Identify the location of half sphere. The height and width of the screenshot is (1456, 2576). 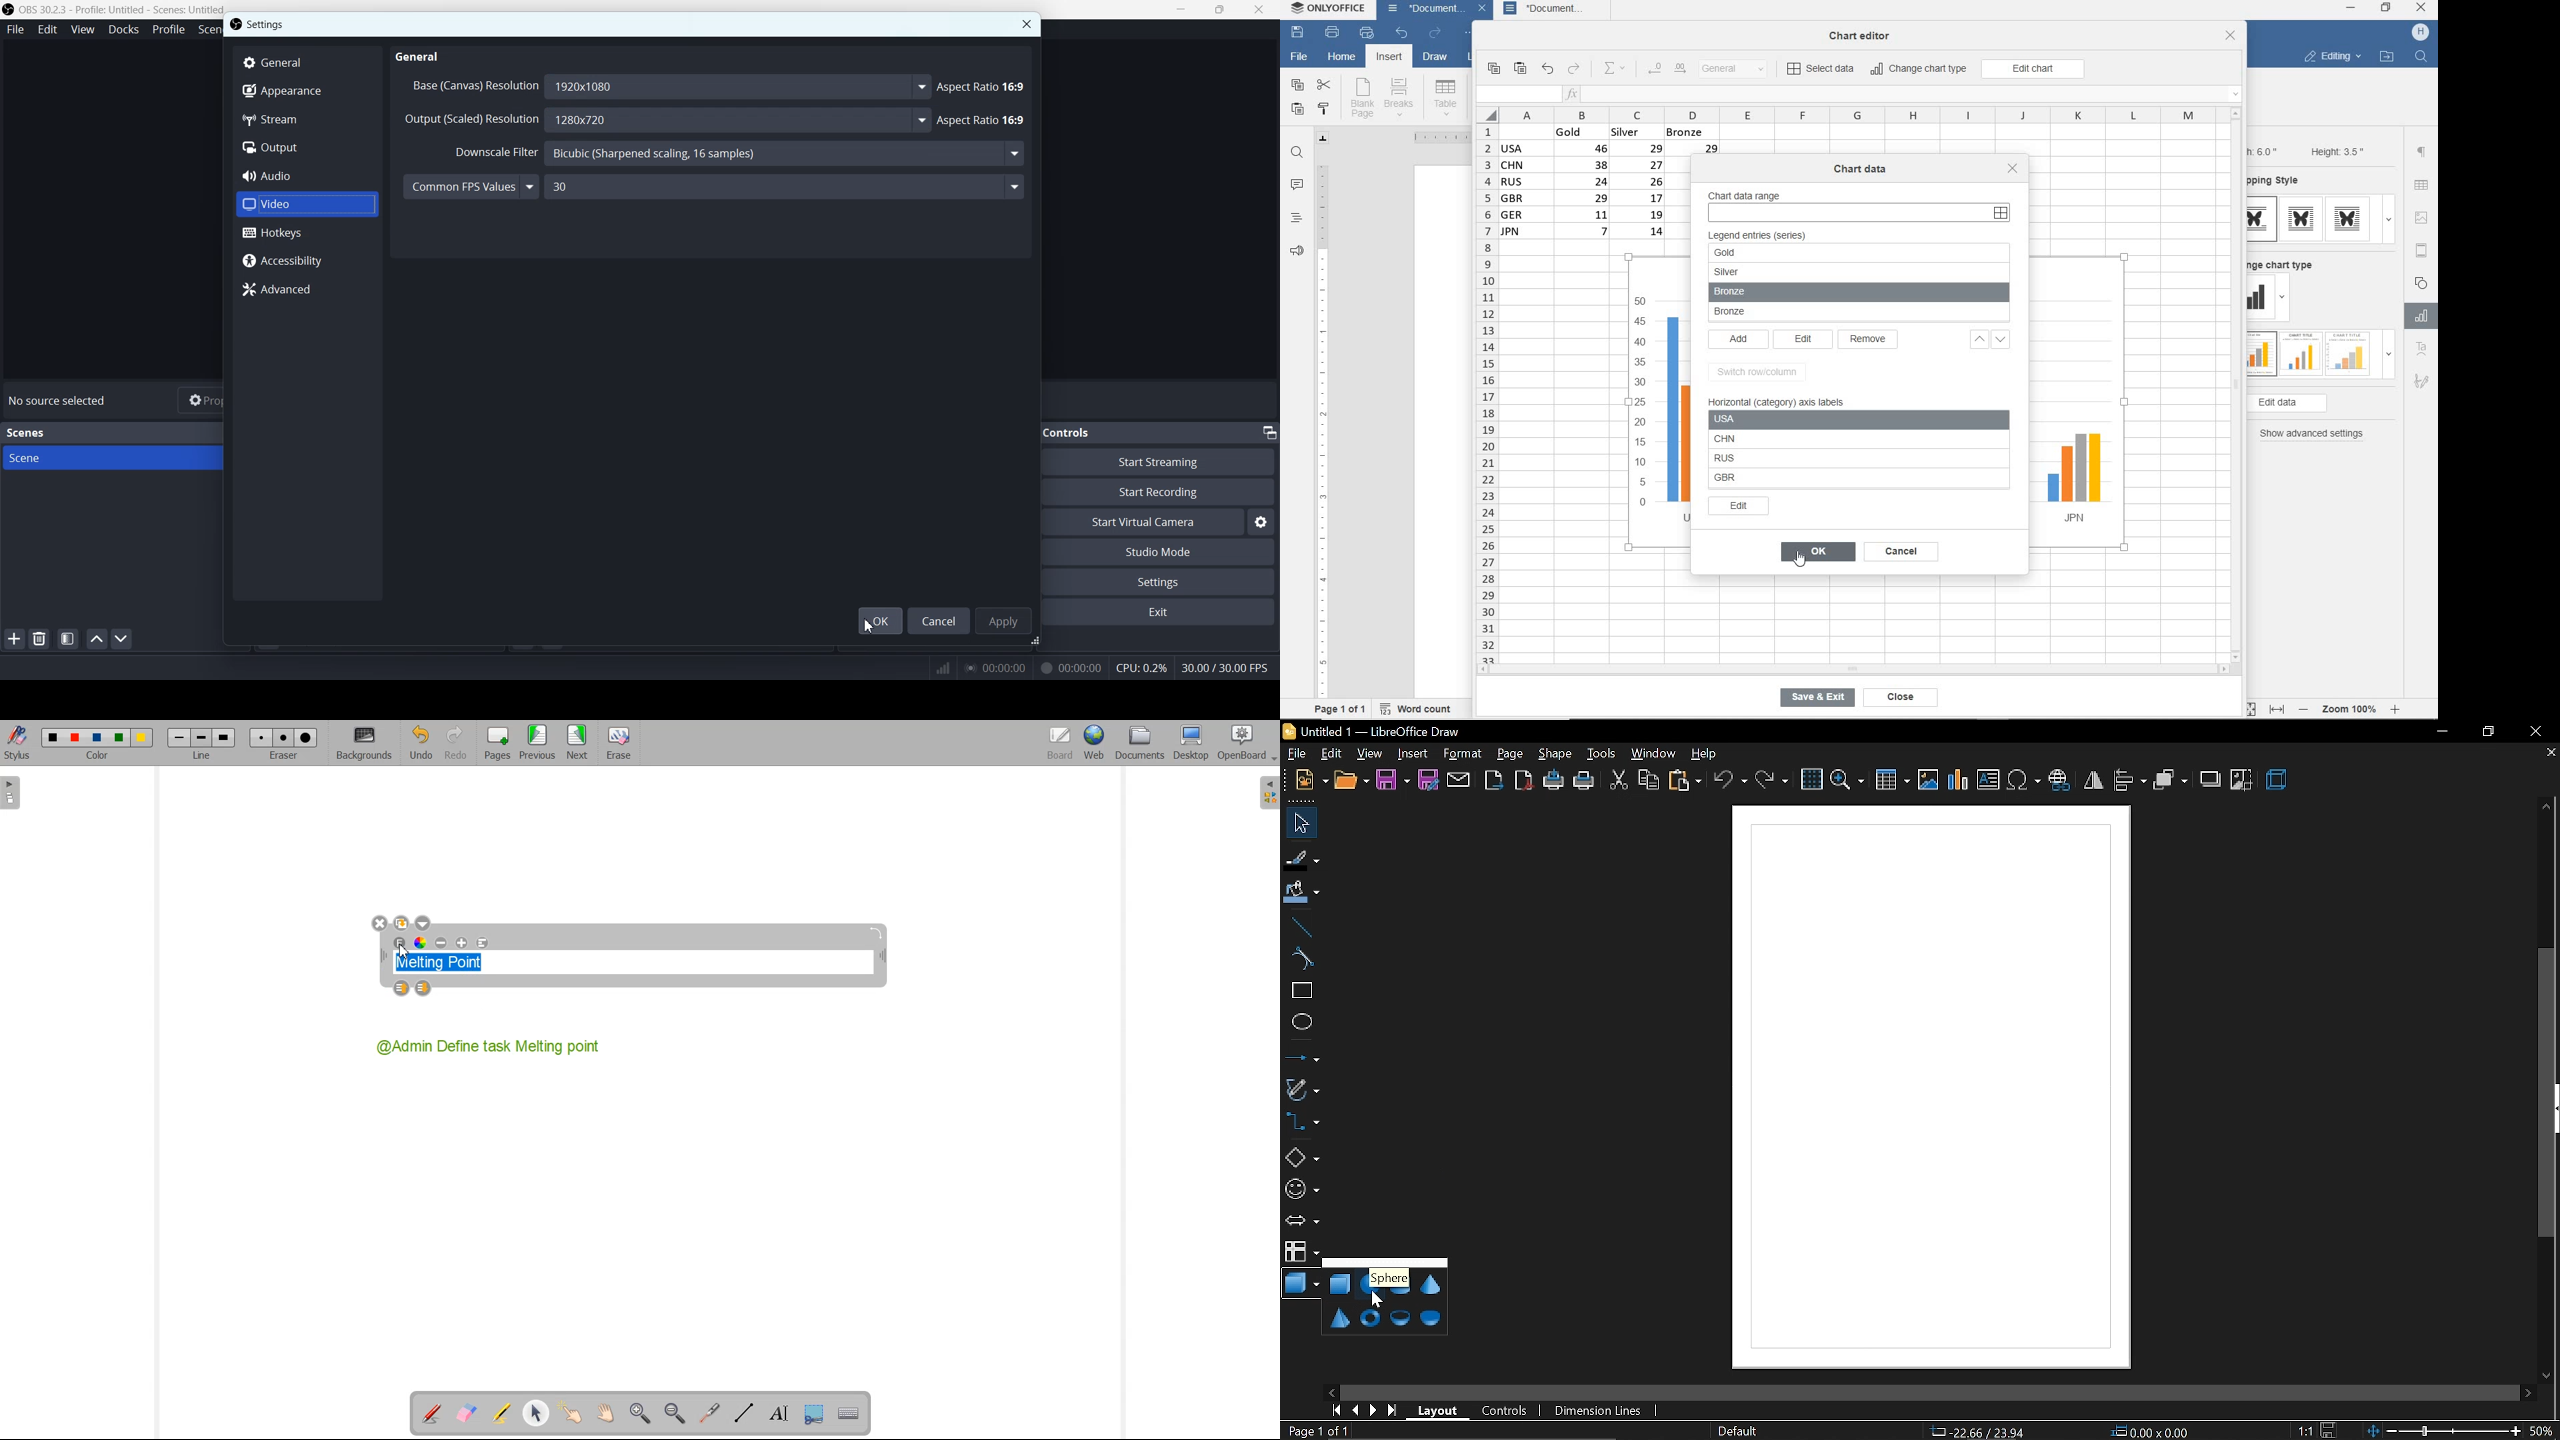
(1432, 1317).